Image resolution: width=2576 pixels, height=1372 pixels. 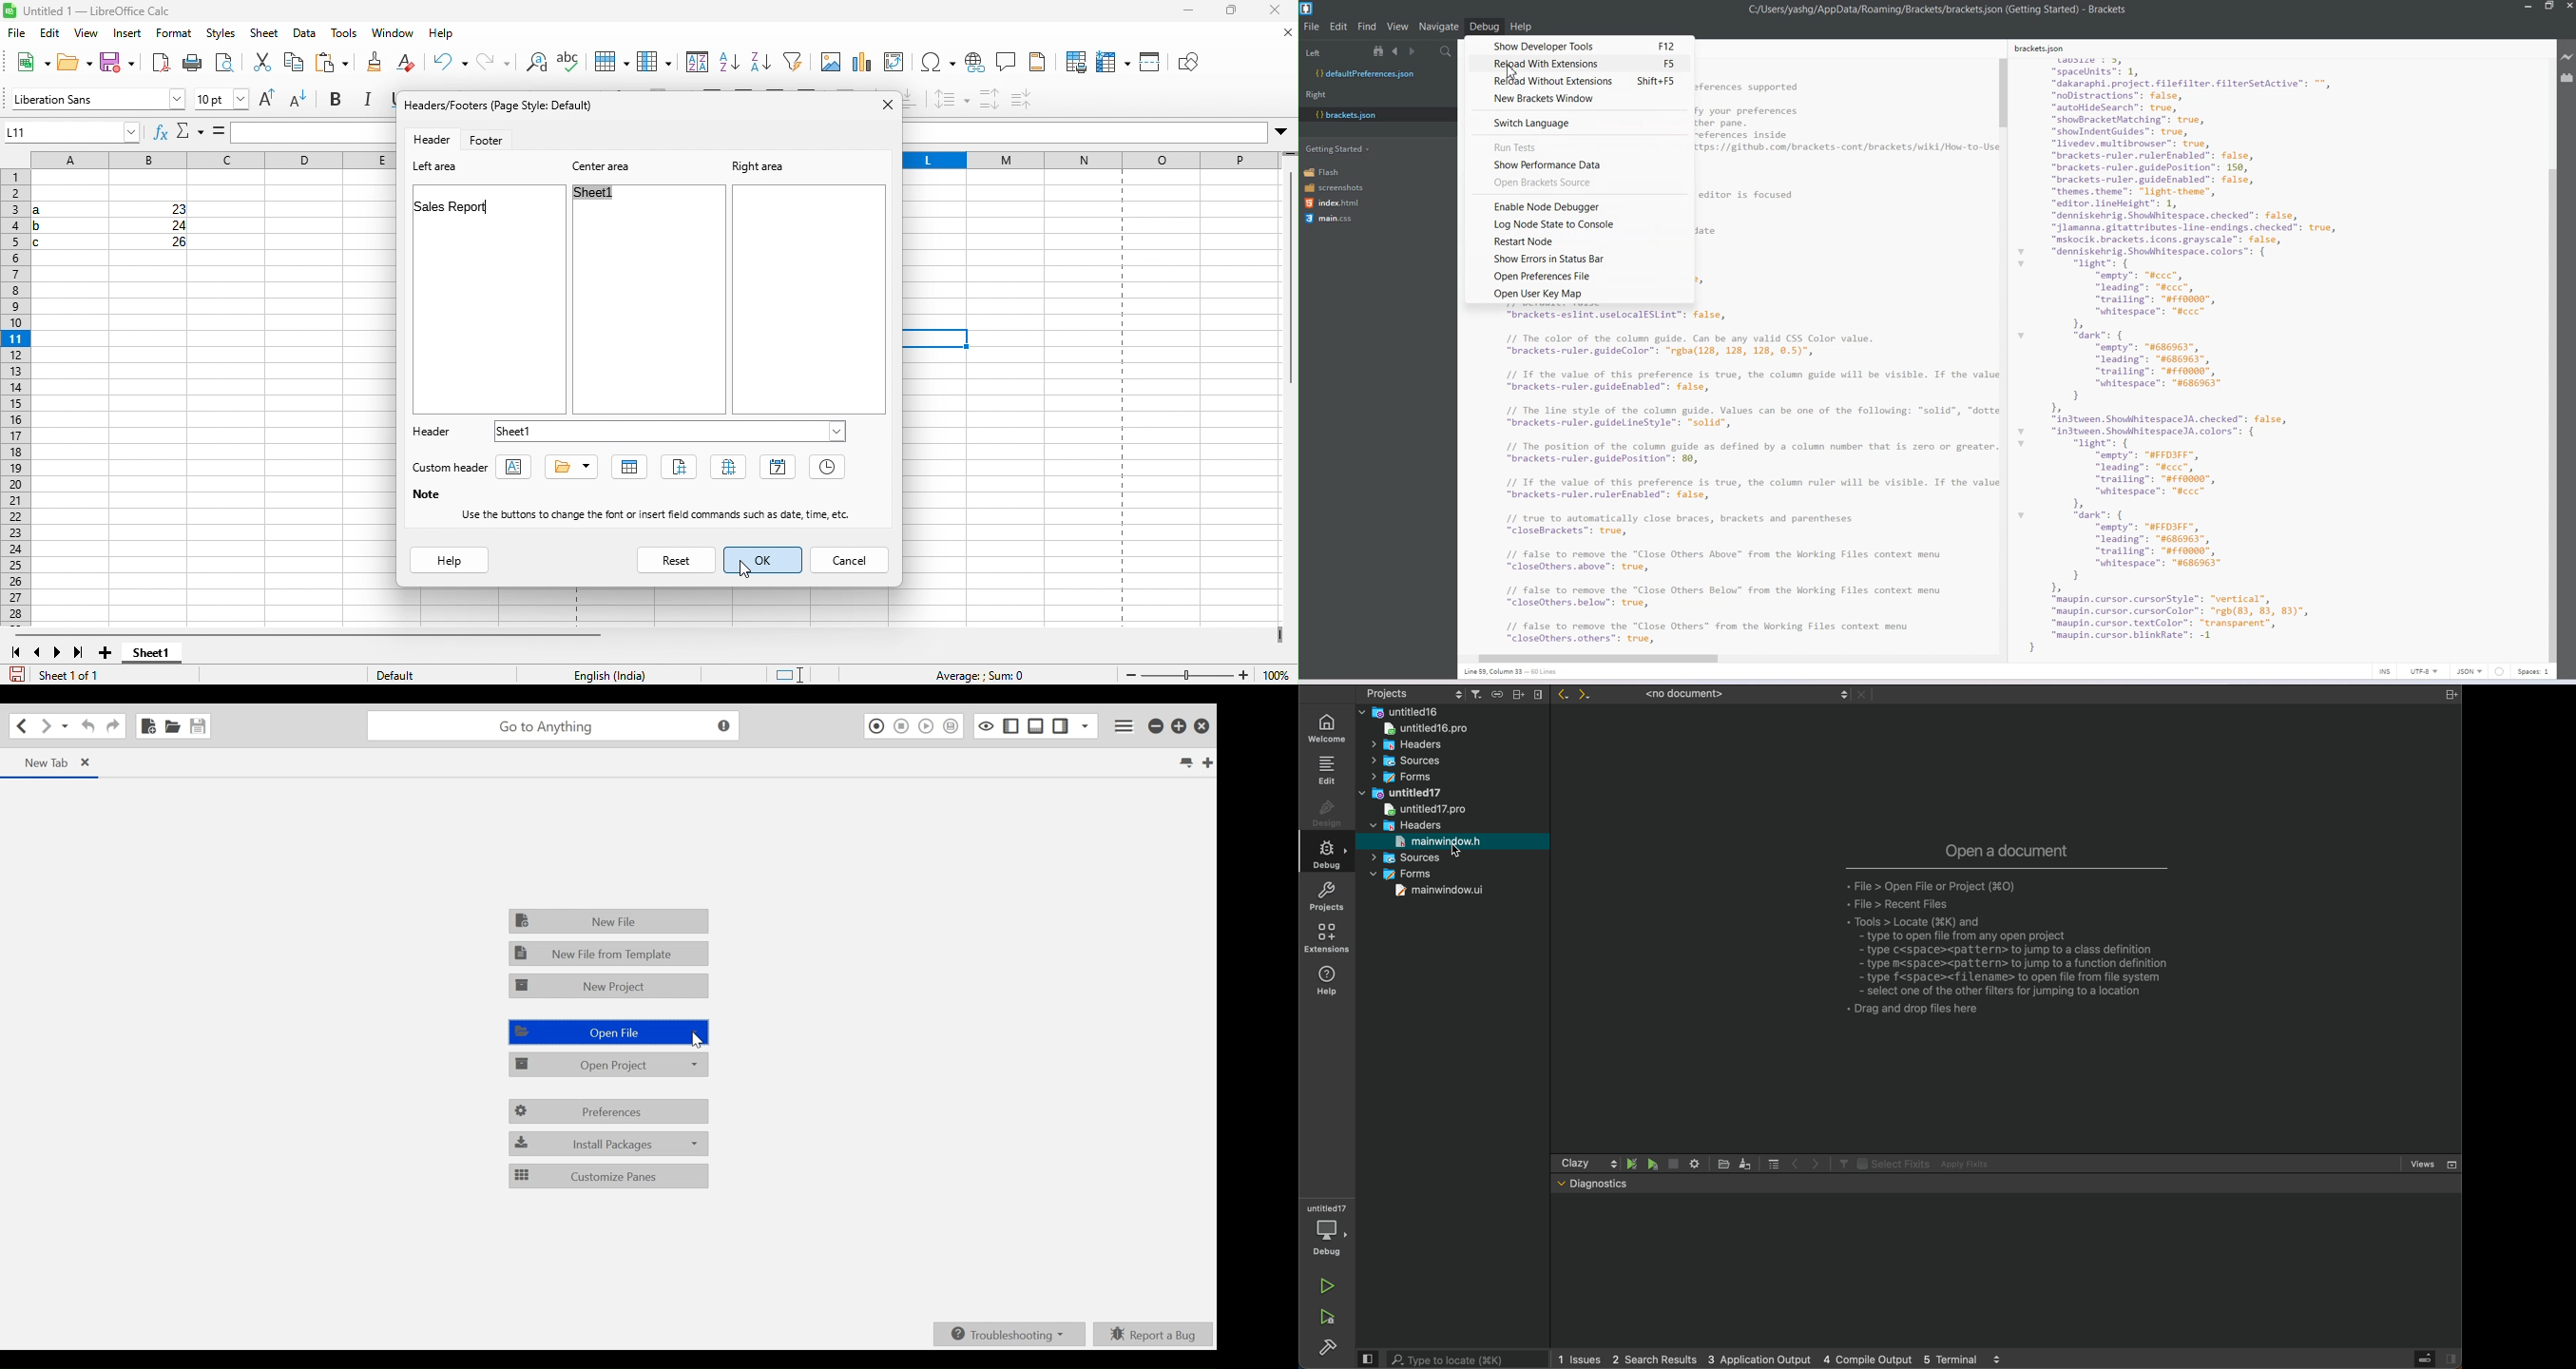 I want to click on format, so click(x=175, y=37).